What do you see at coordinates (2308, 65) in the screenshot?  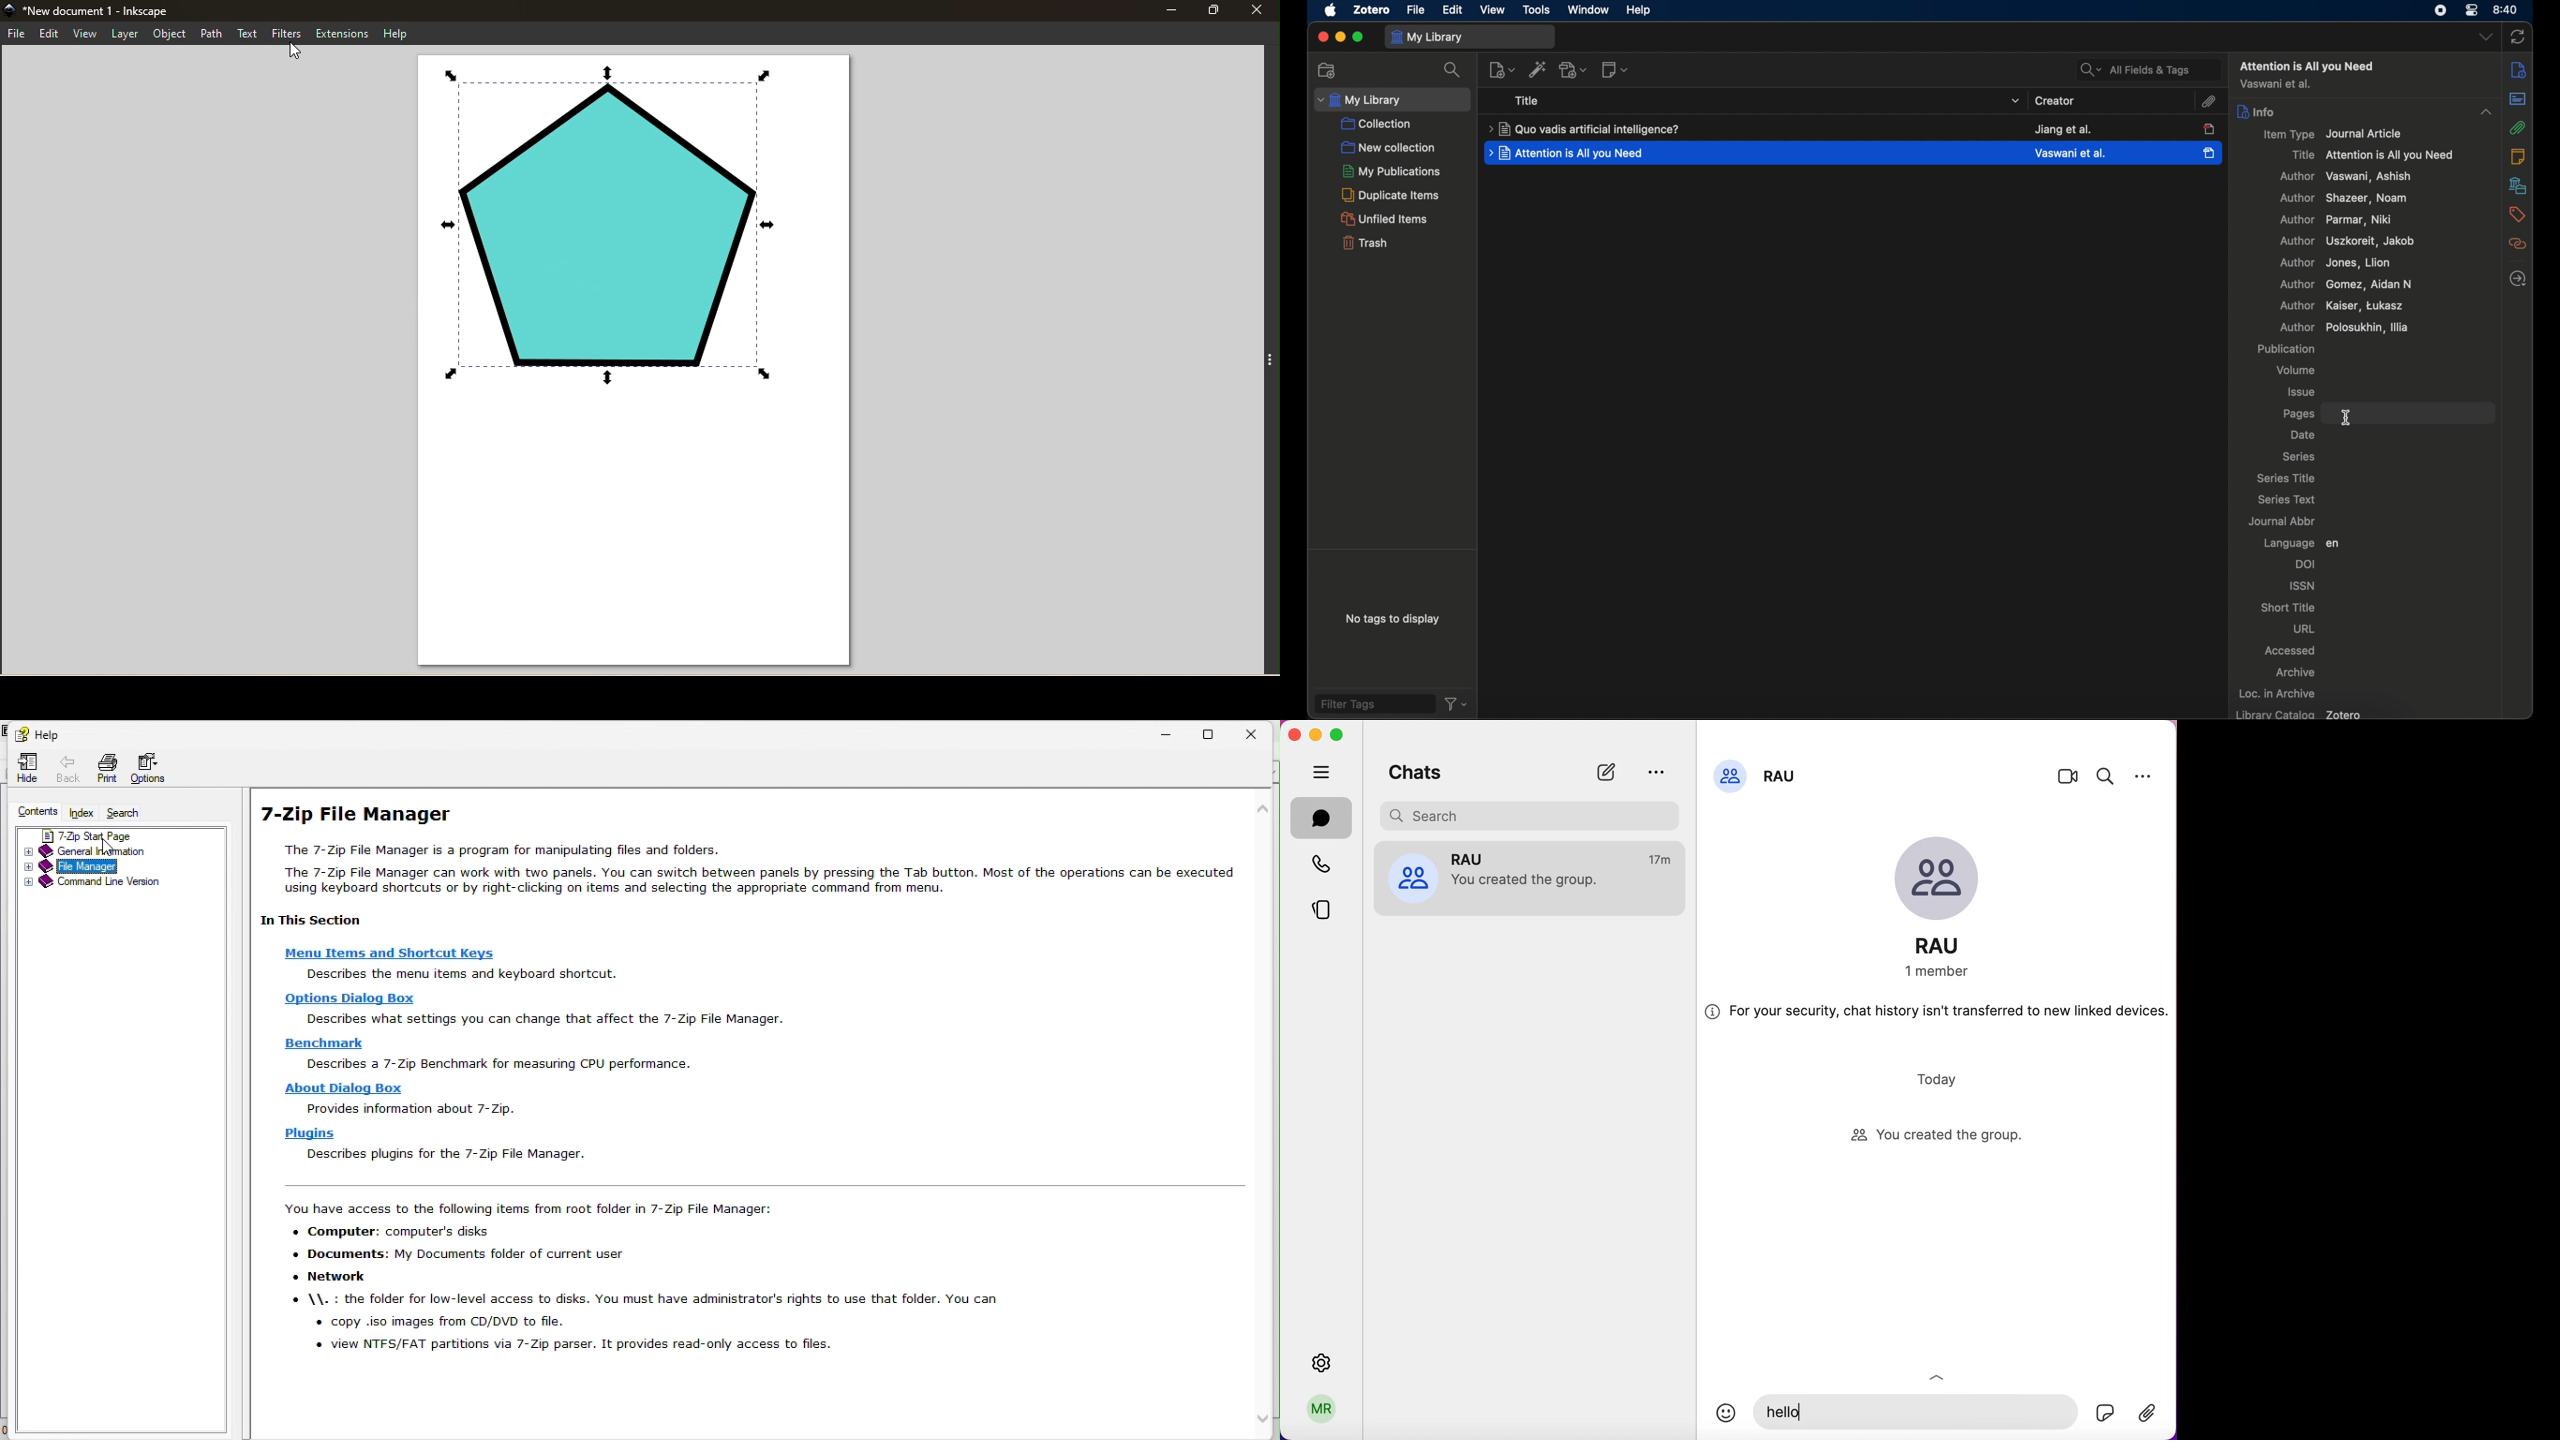 I see `attention all you need` at bounding box center [2308, 65].